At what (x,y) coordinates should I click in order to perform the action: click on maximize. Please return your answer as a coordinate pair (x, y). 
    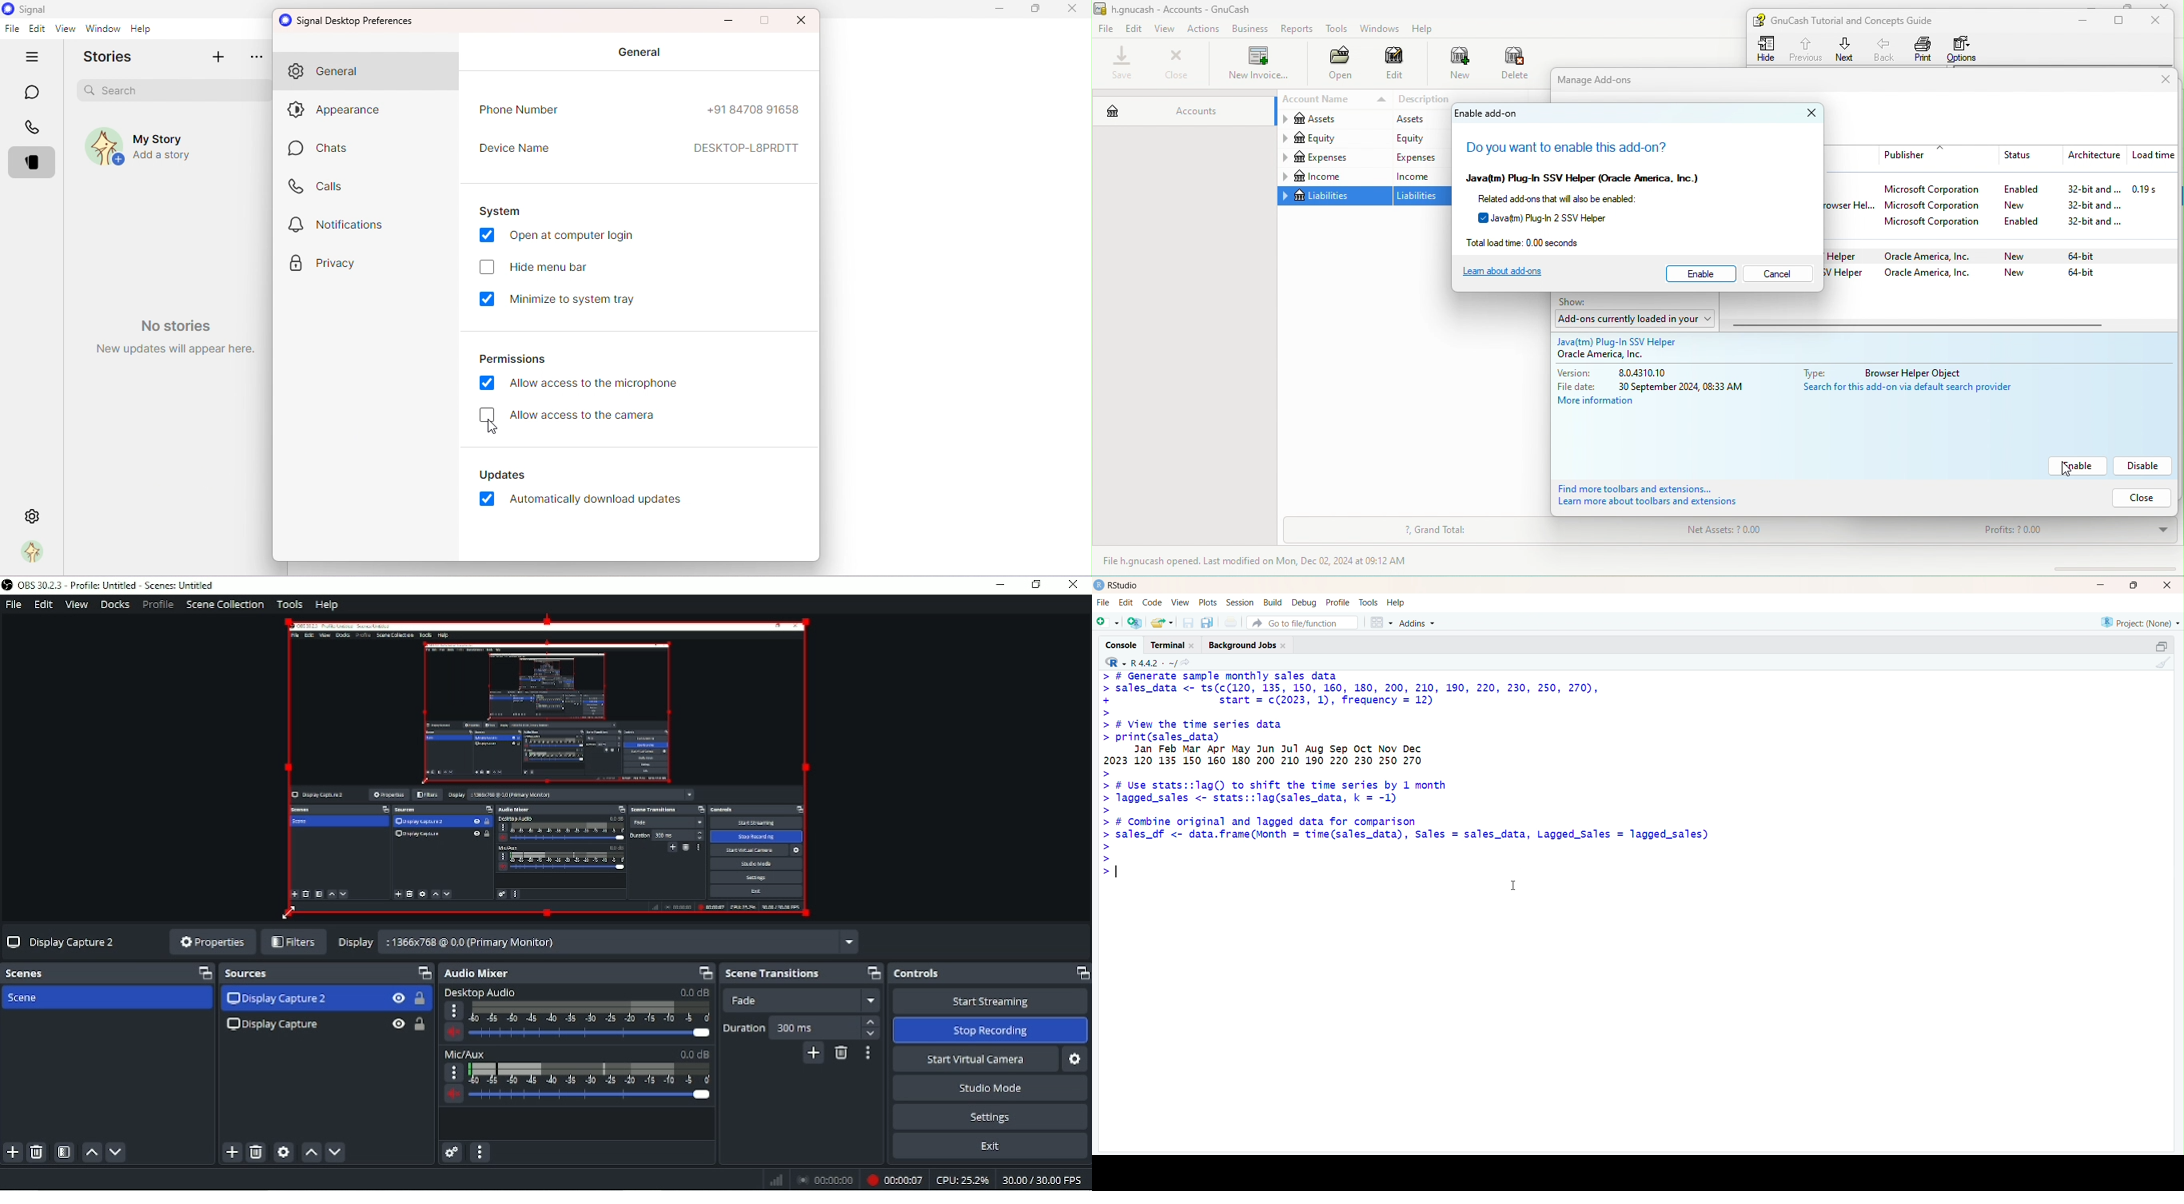
    Looking at the image, I should click on (2133, 585).